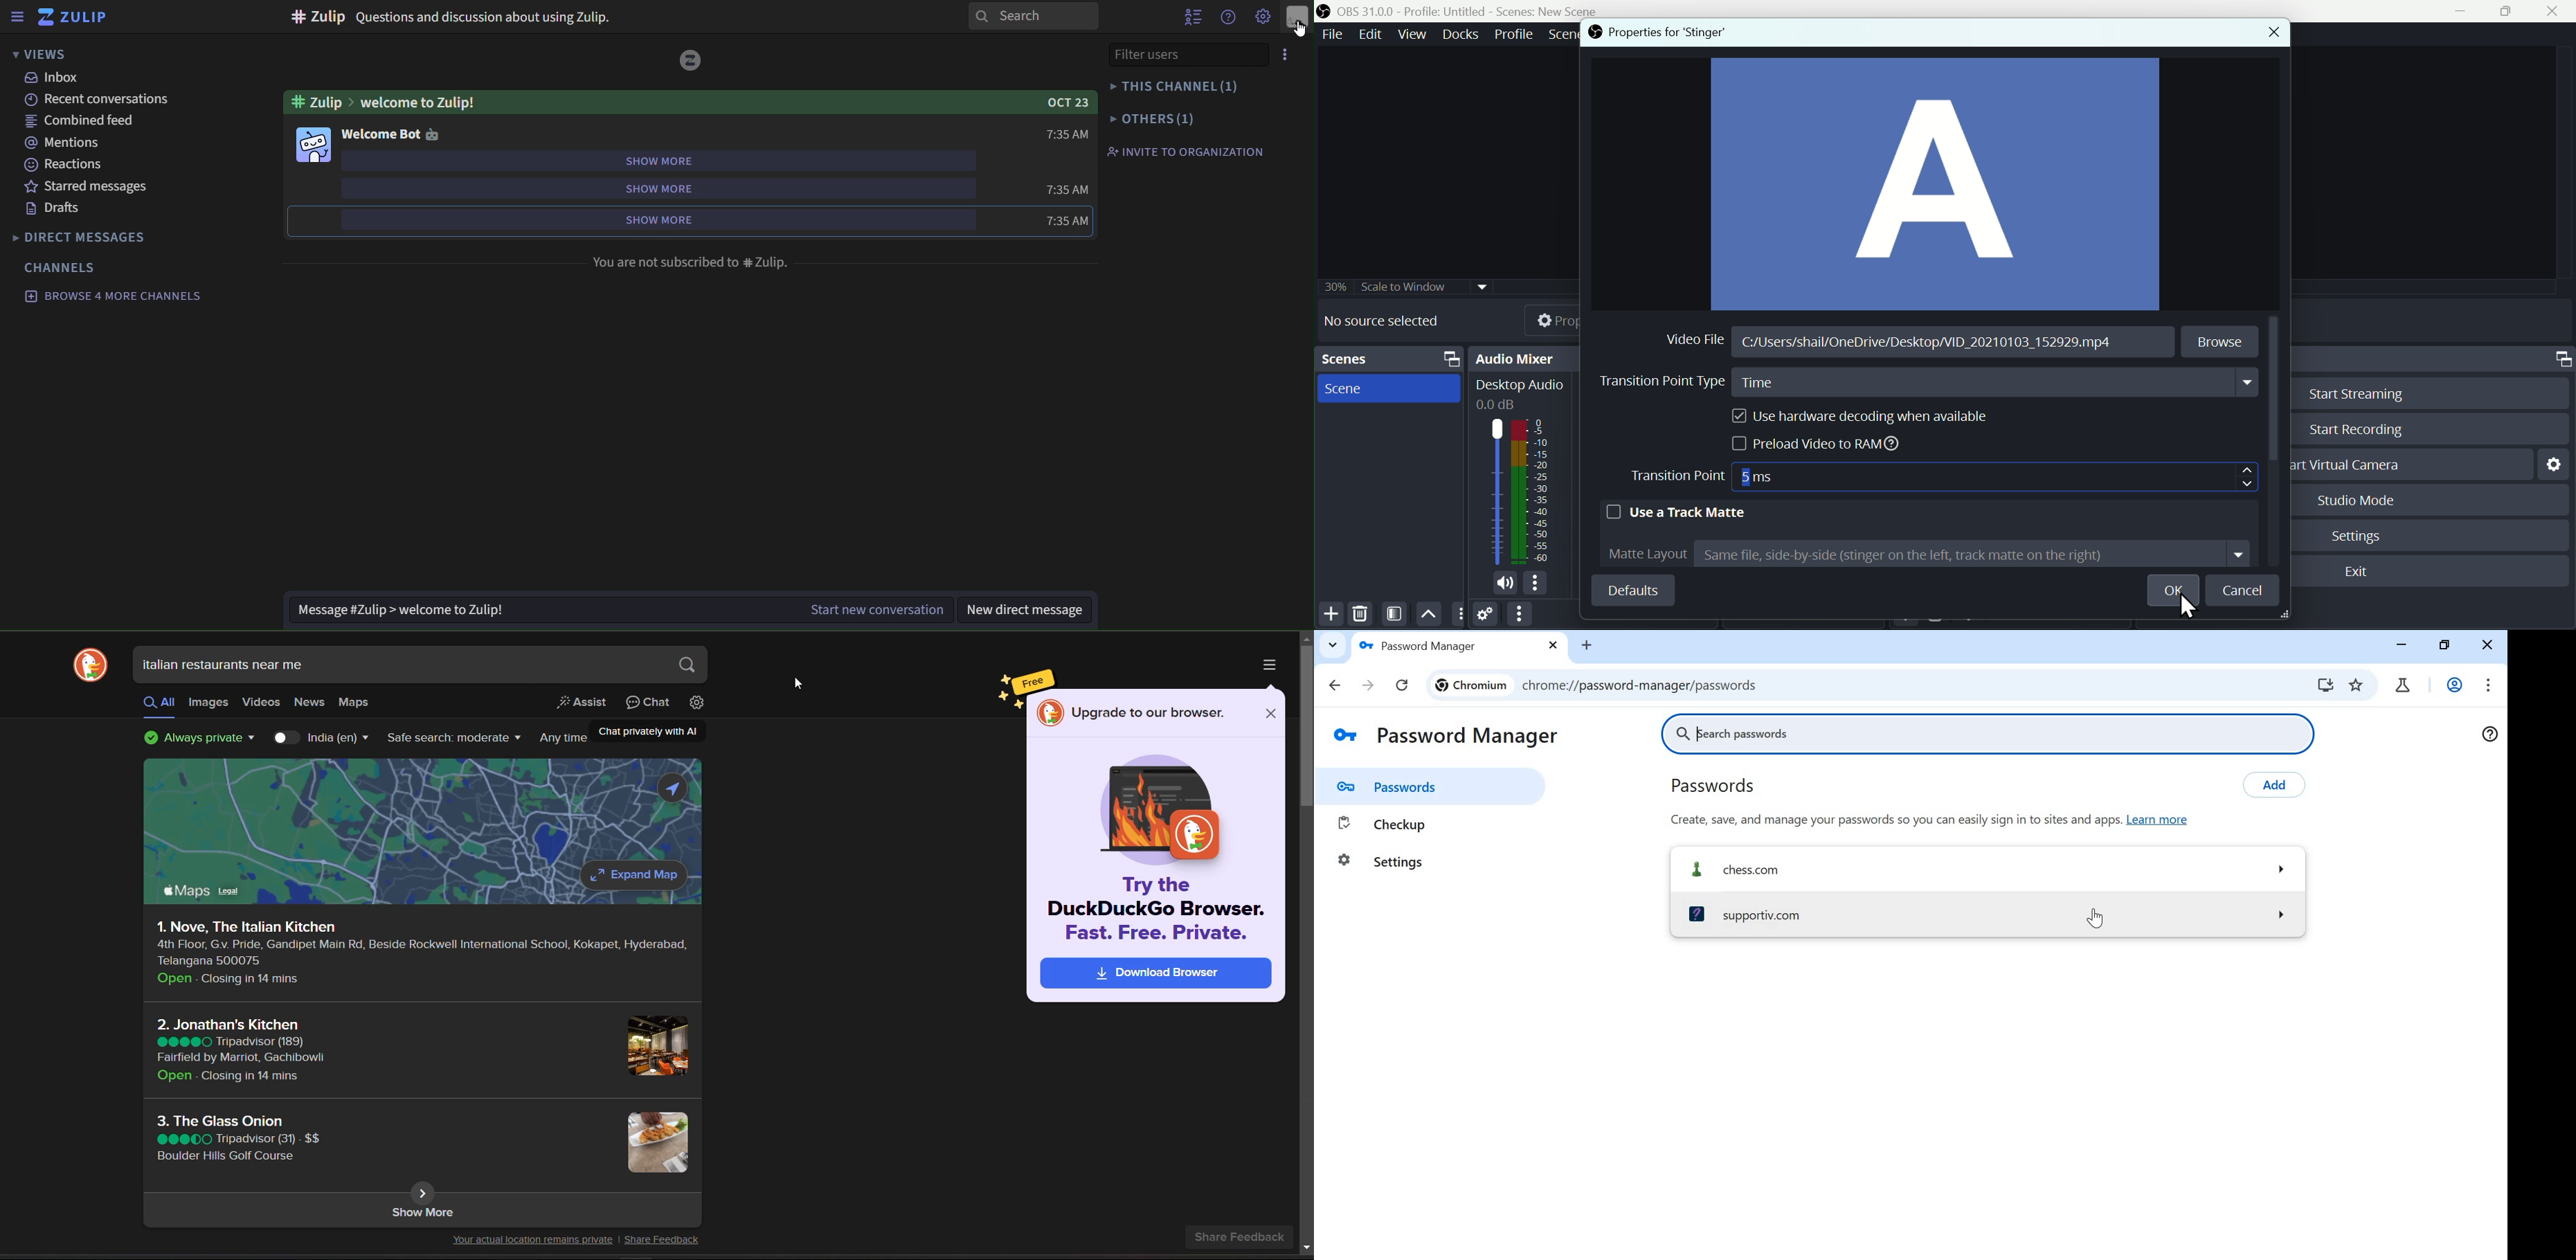 Image resolution: width=2576 pixels, height=1260 pixels. I want to click on OBS 31.0.0 - Profile: untitled scenes: new scene, so click(1463, 11).